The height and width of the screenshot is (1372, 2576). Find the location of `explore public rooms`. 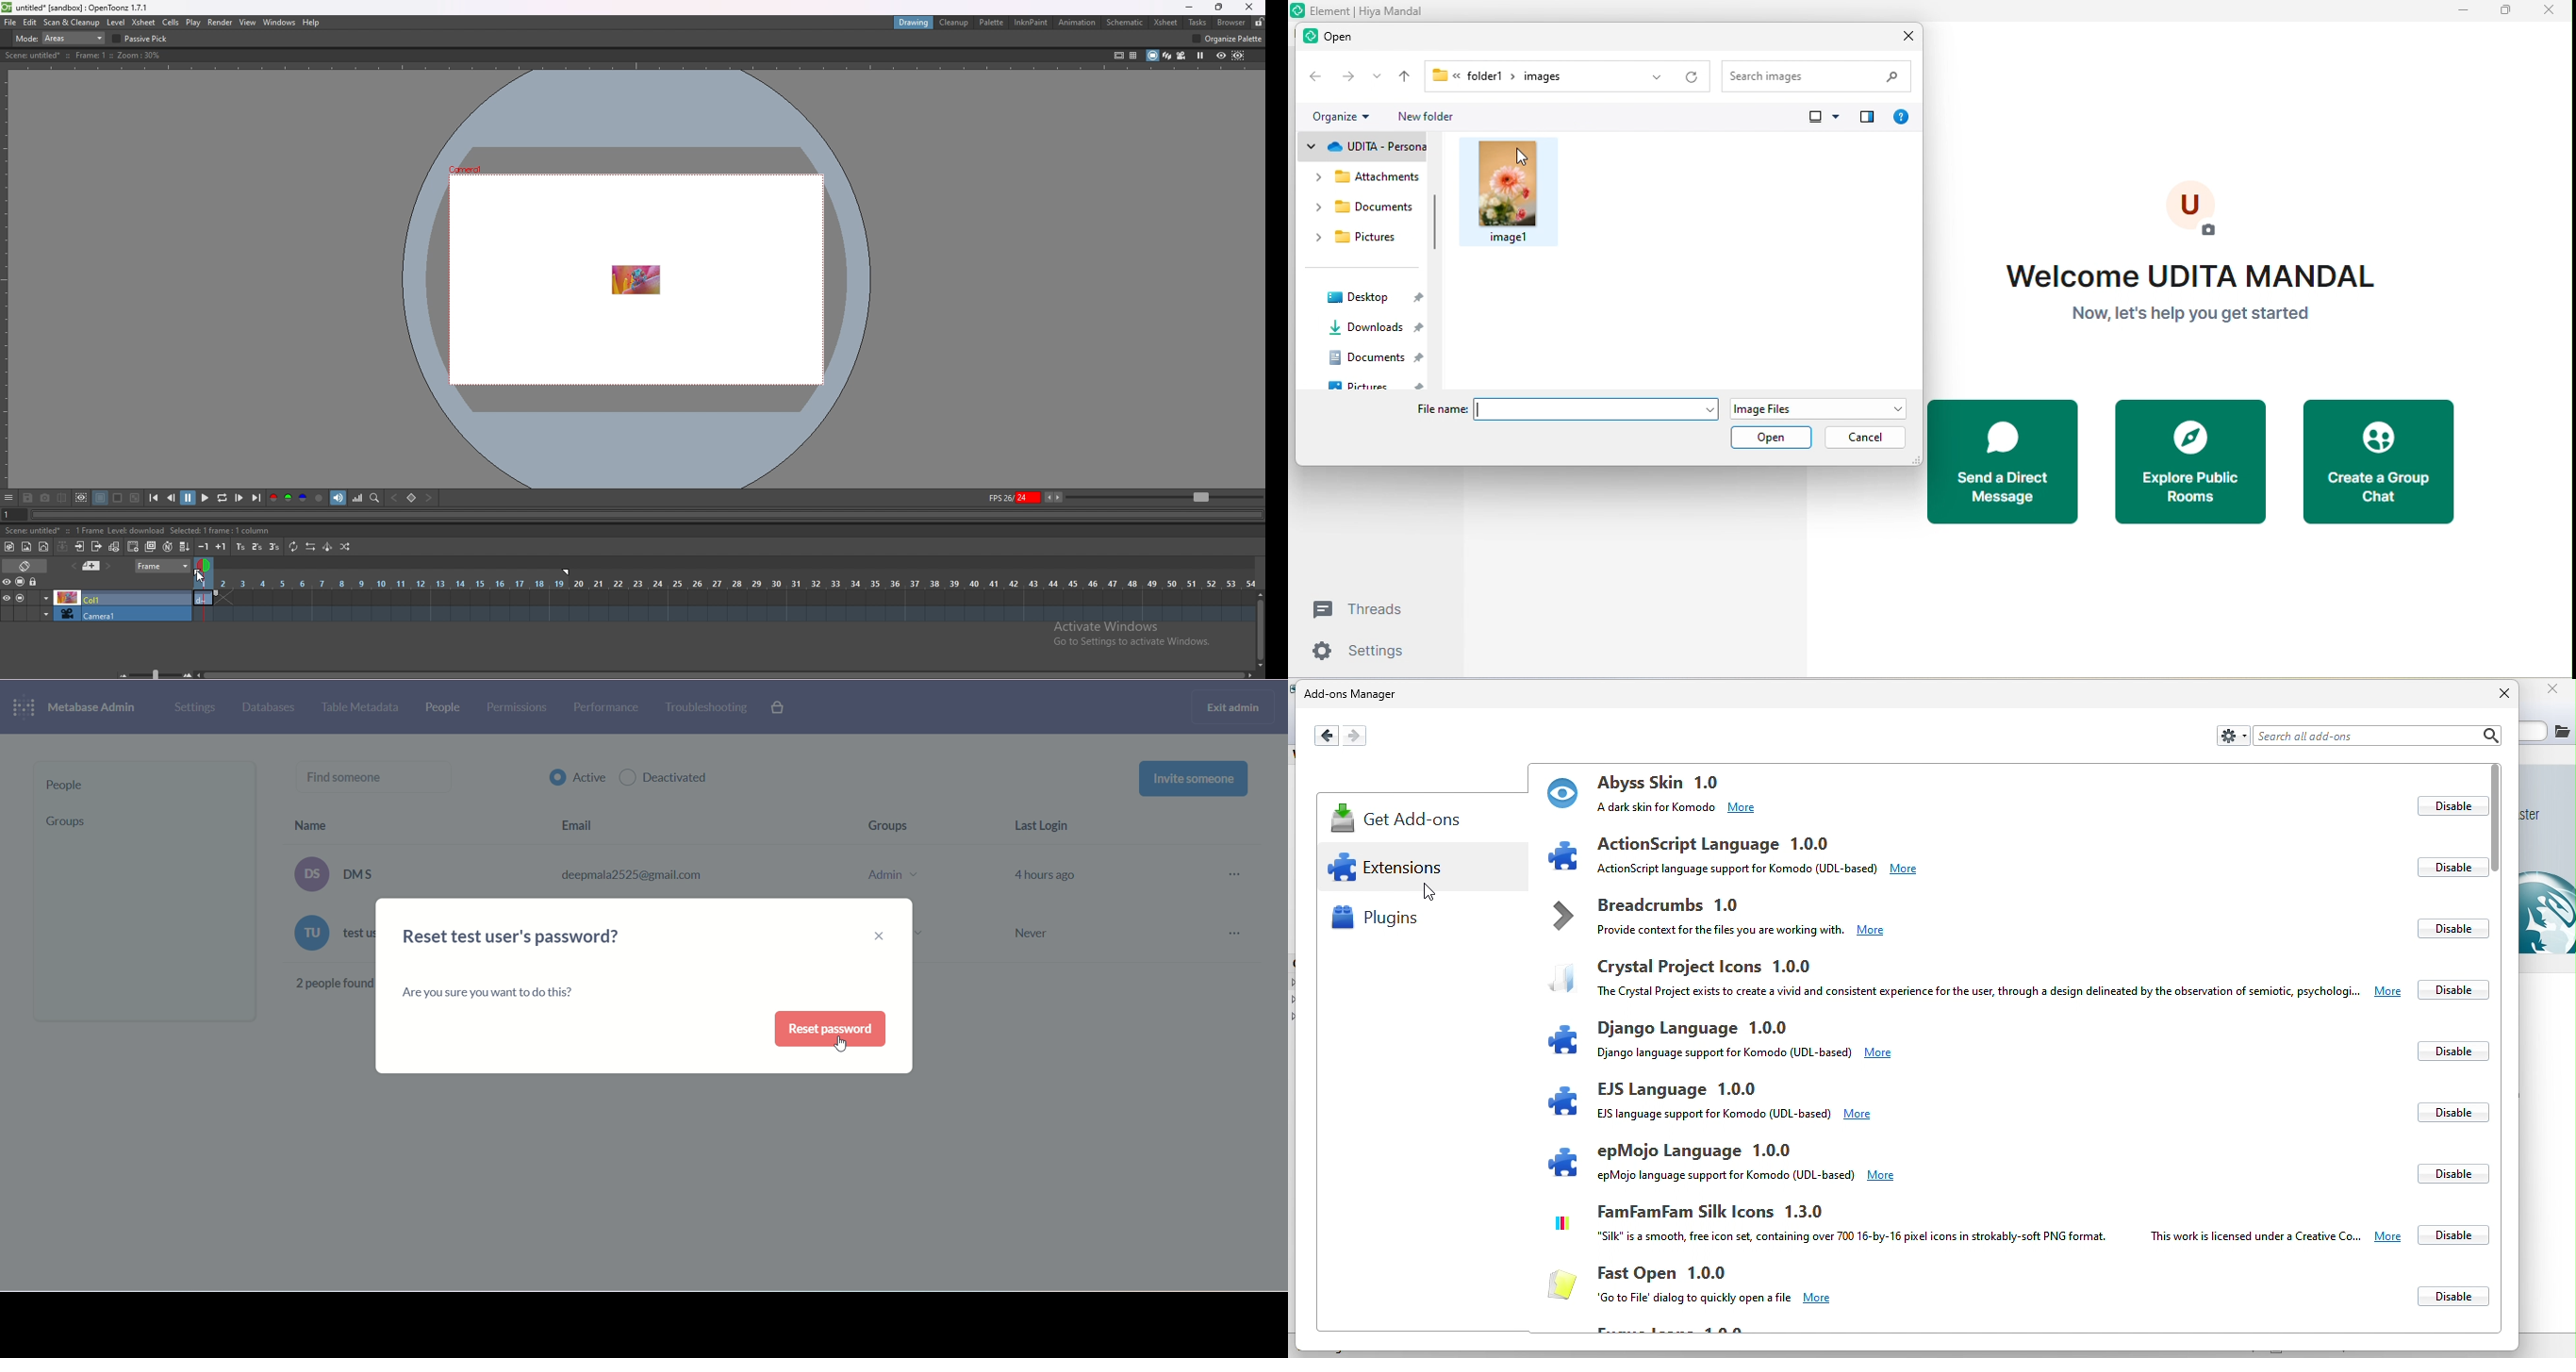

explore public rooms is located at coordinates (2191, 463).